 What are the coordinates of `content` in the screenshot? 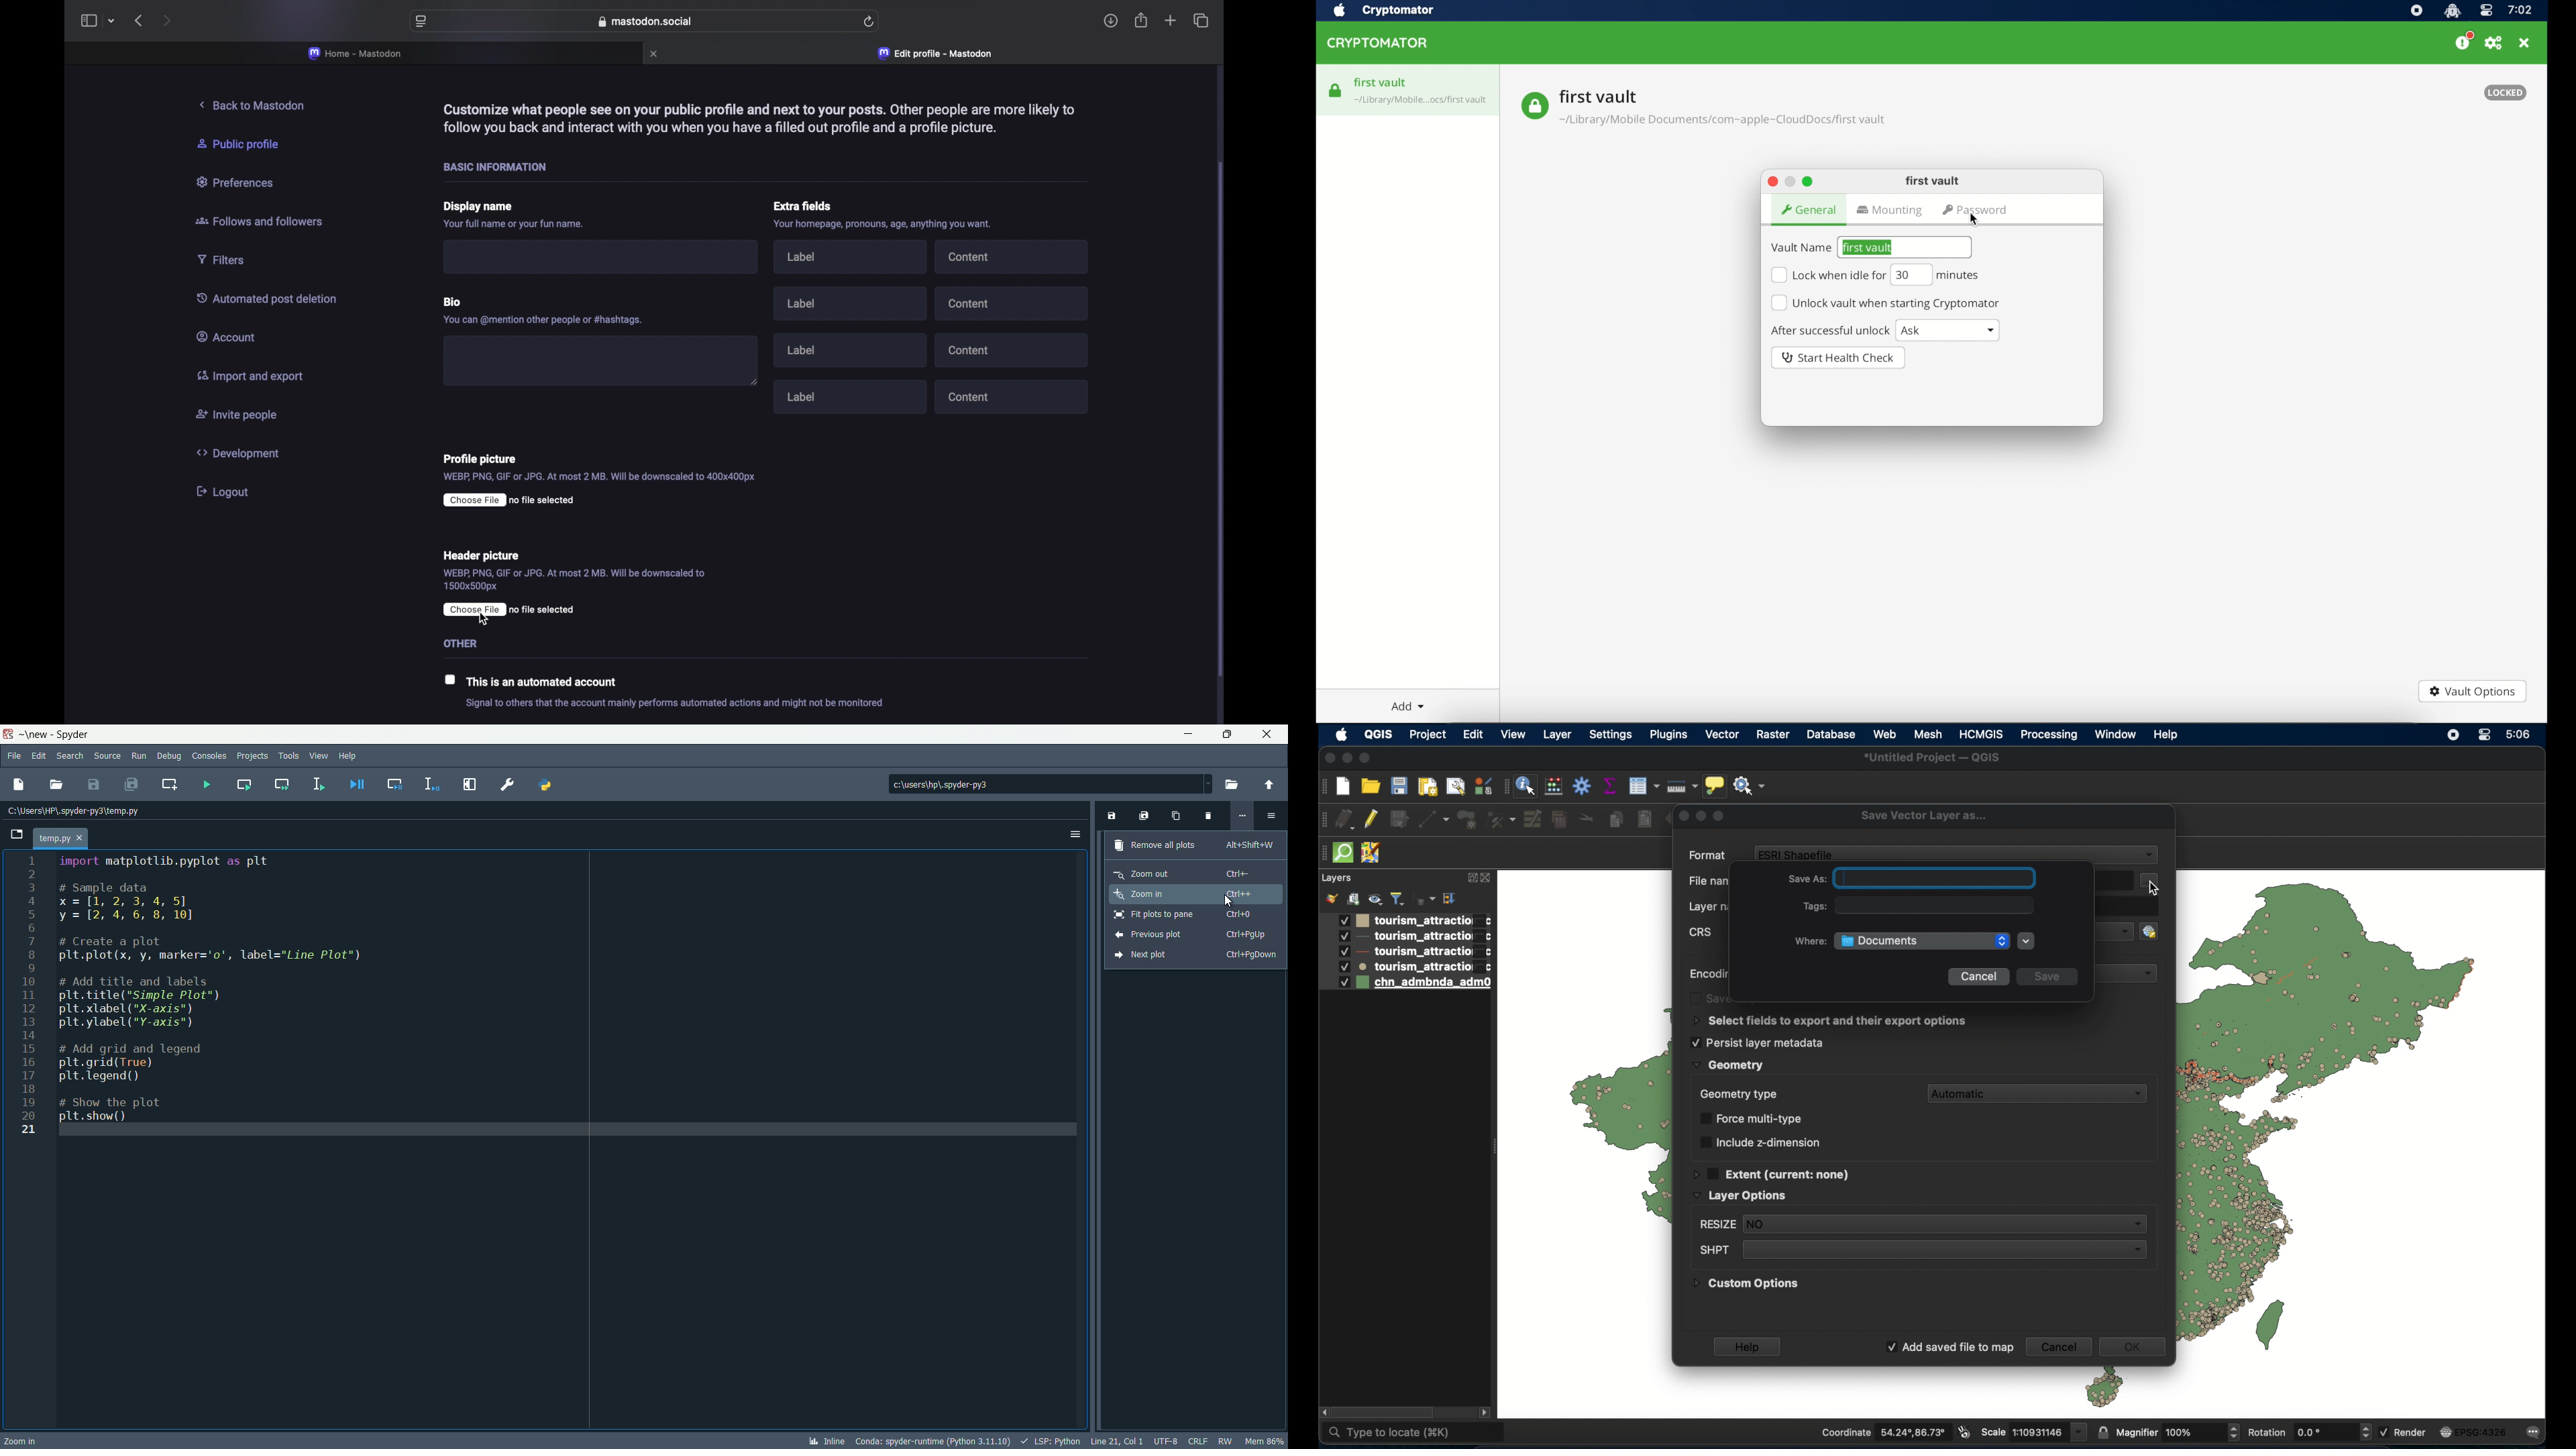 It's located at (1013, 256).